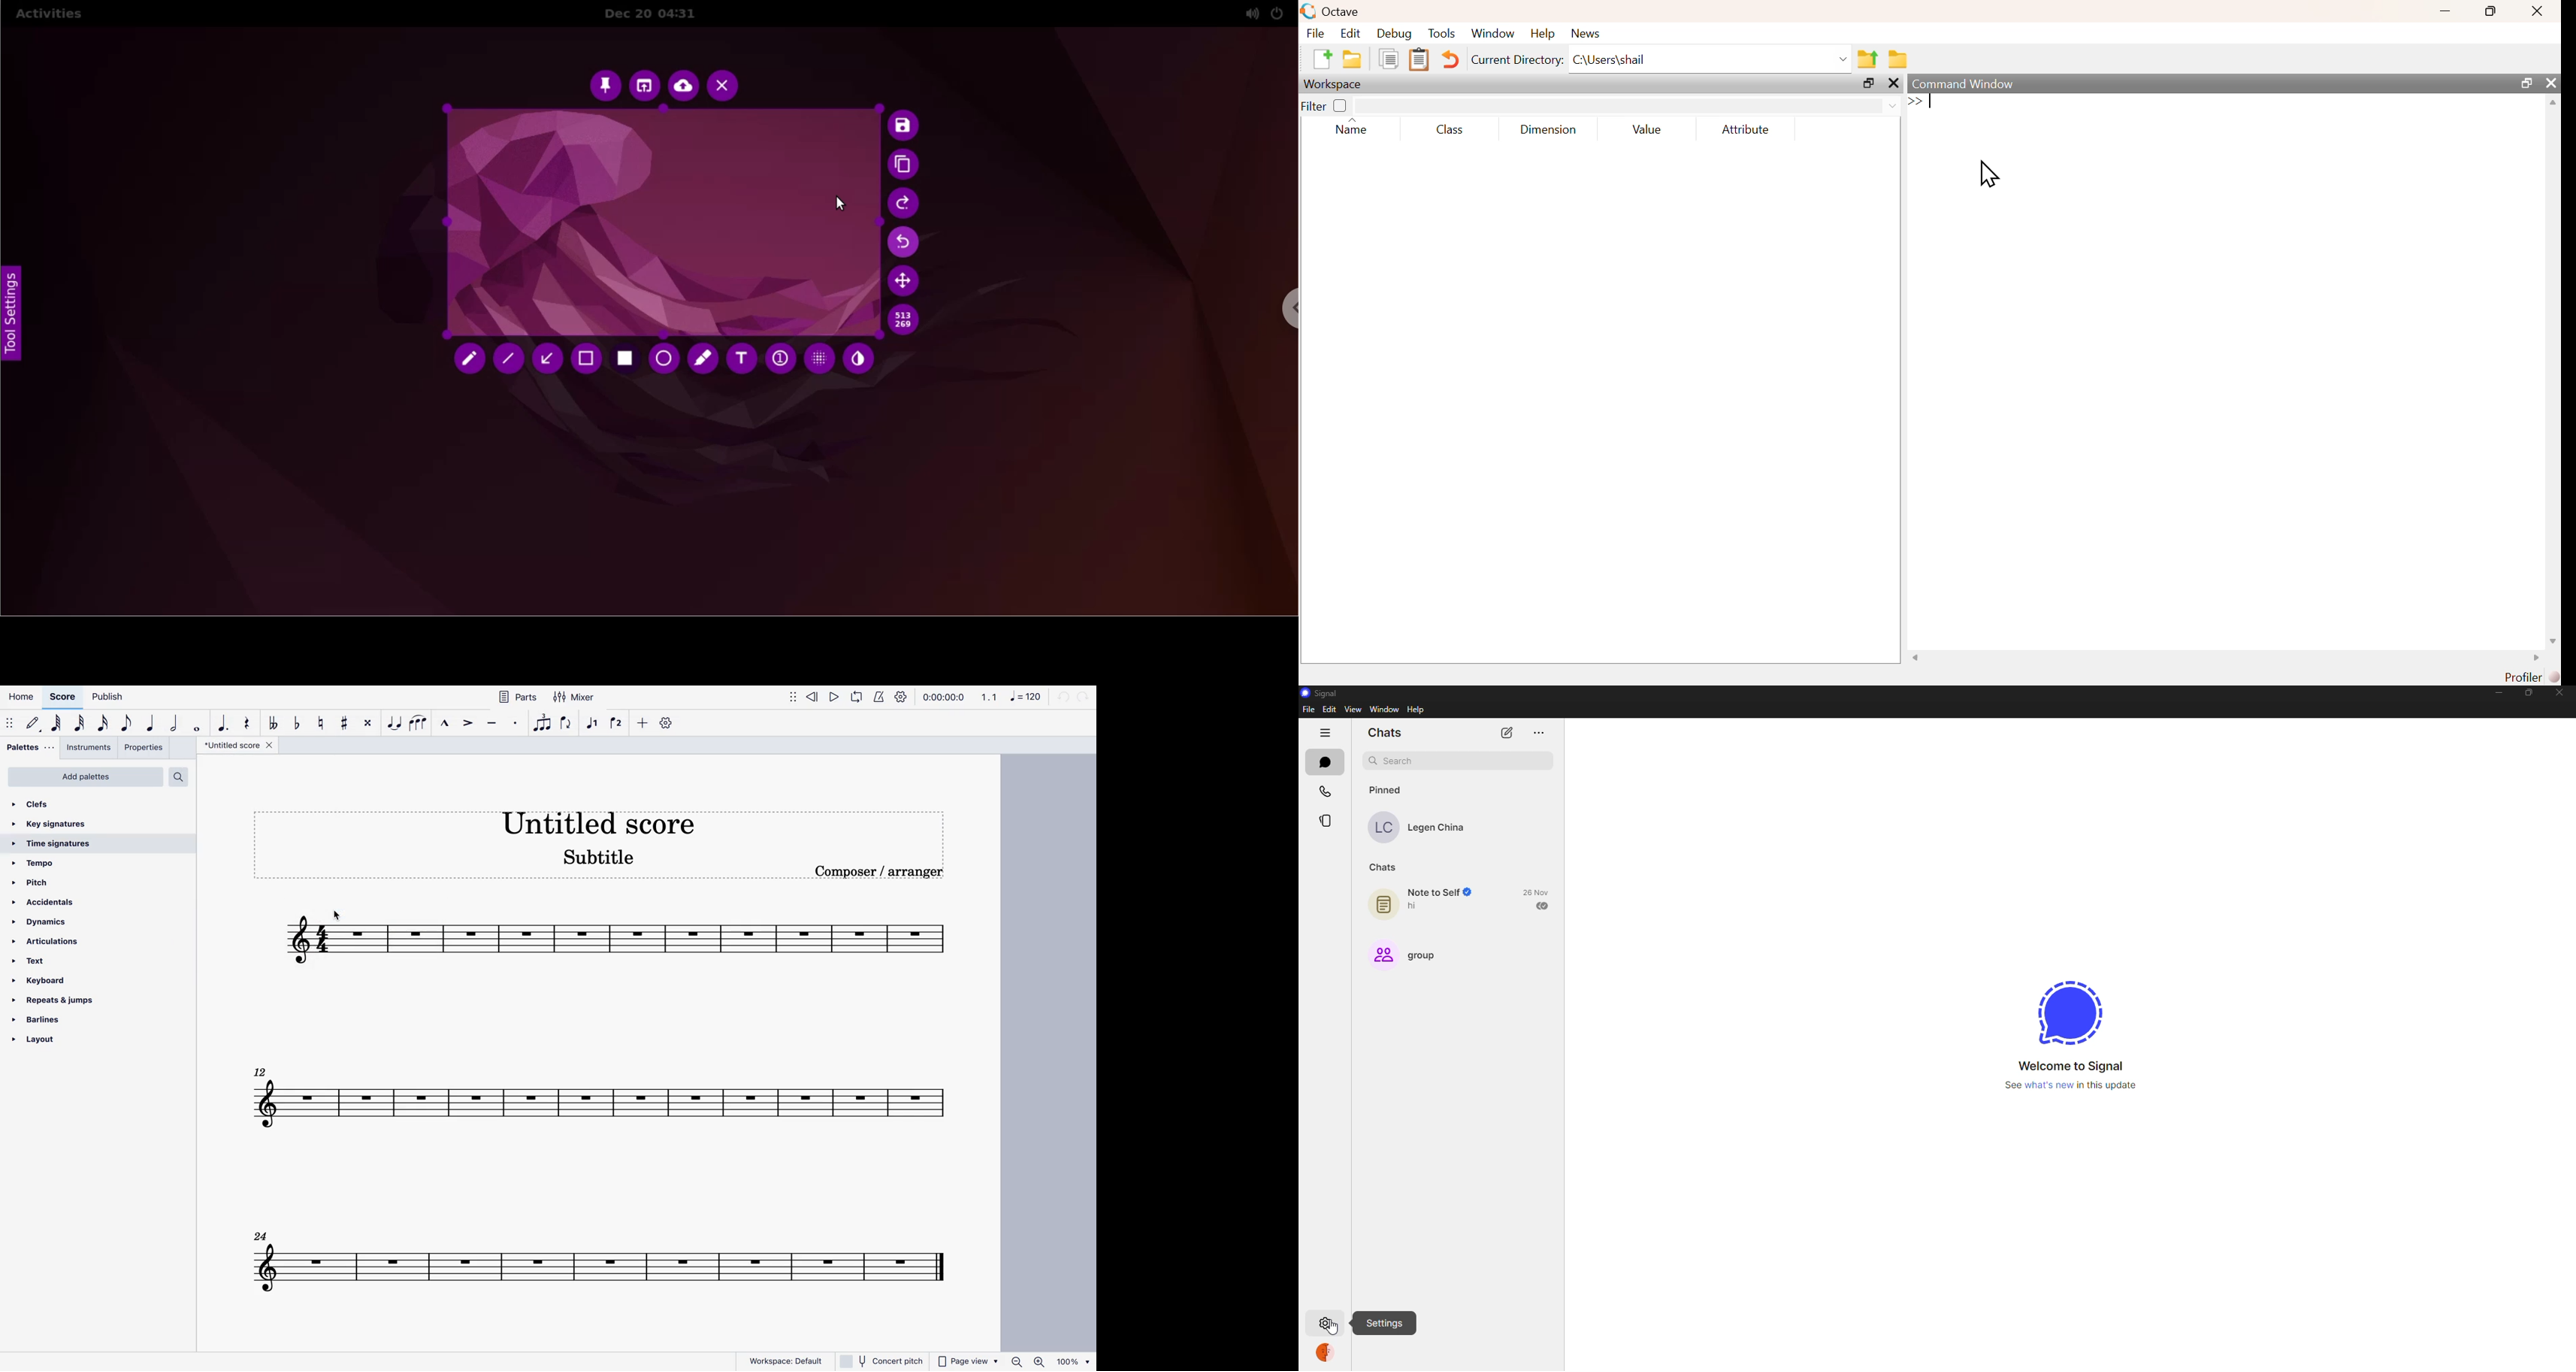  Describe the element at coordinates (591, 726) in the screenshot. I see `voice 1` at that location.